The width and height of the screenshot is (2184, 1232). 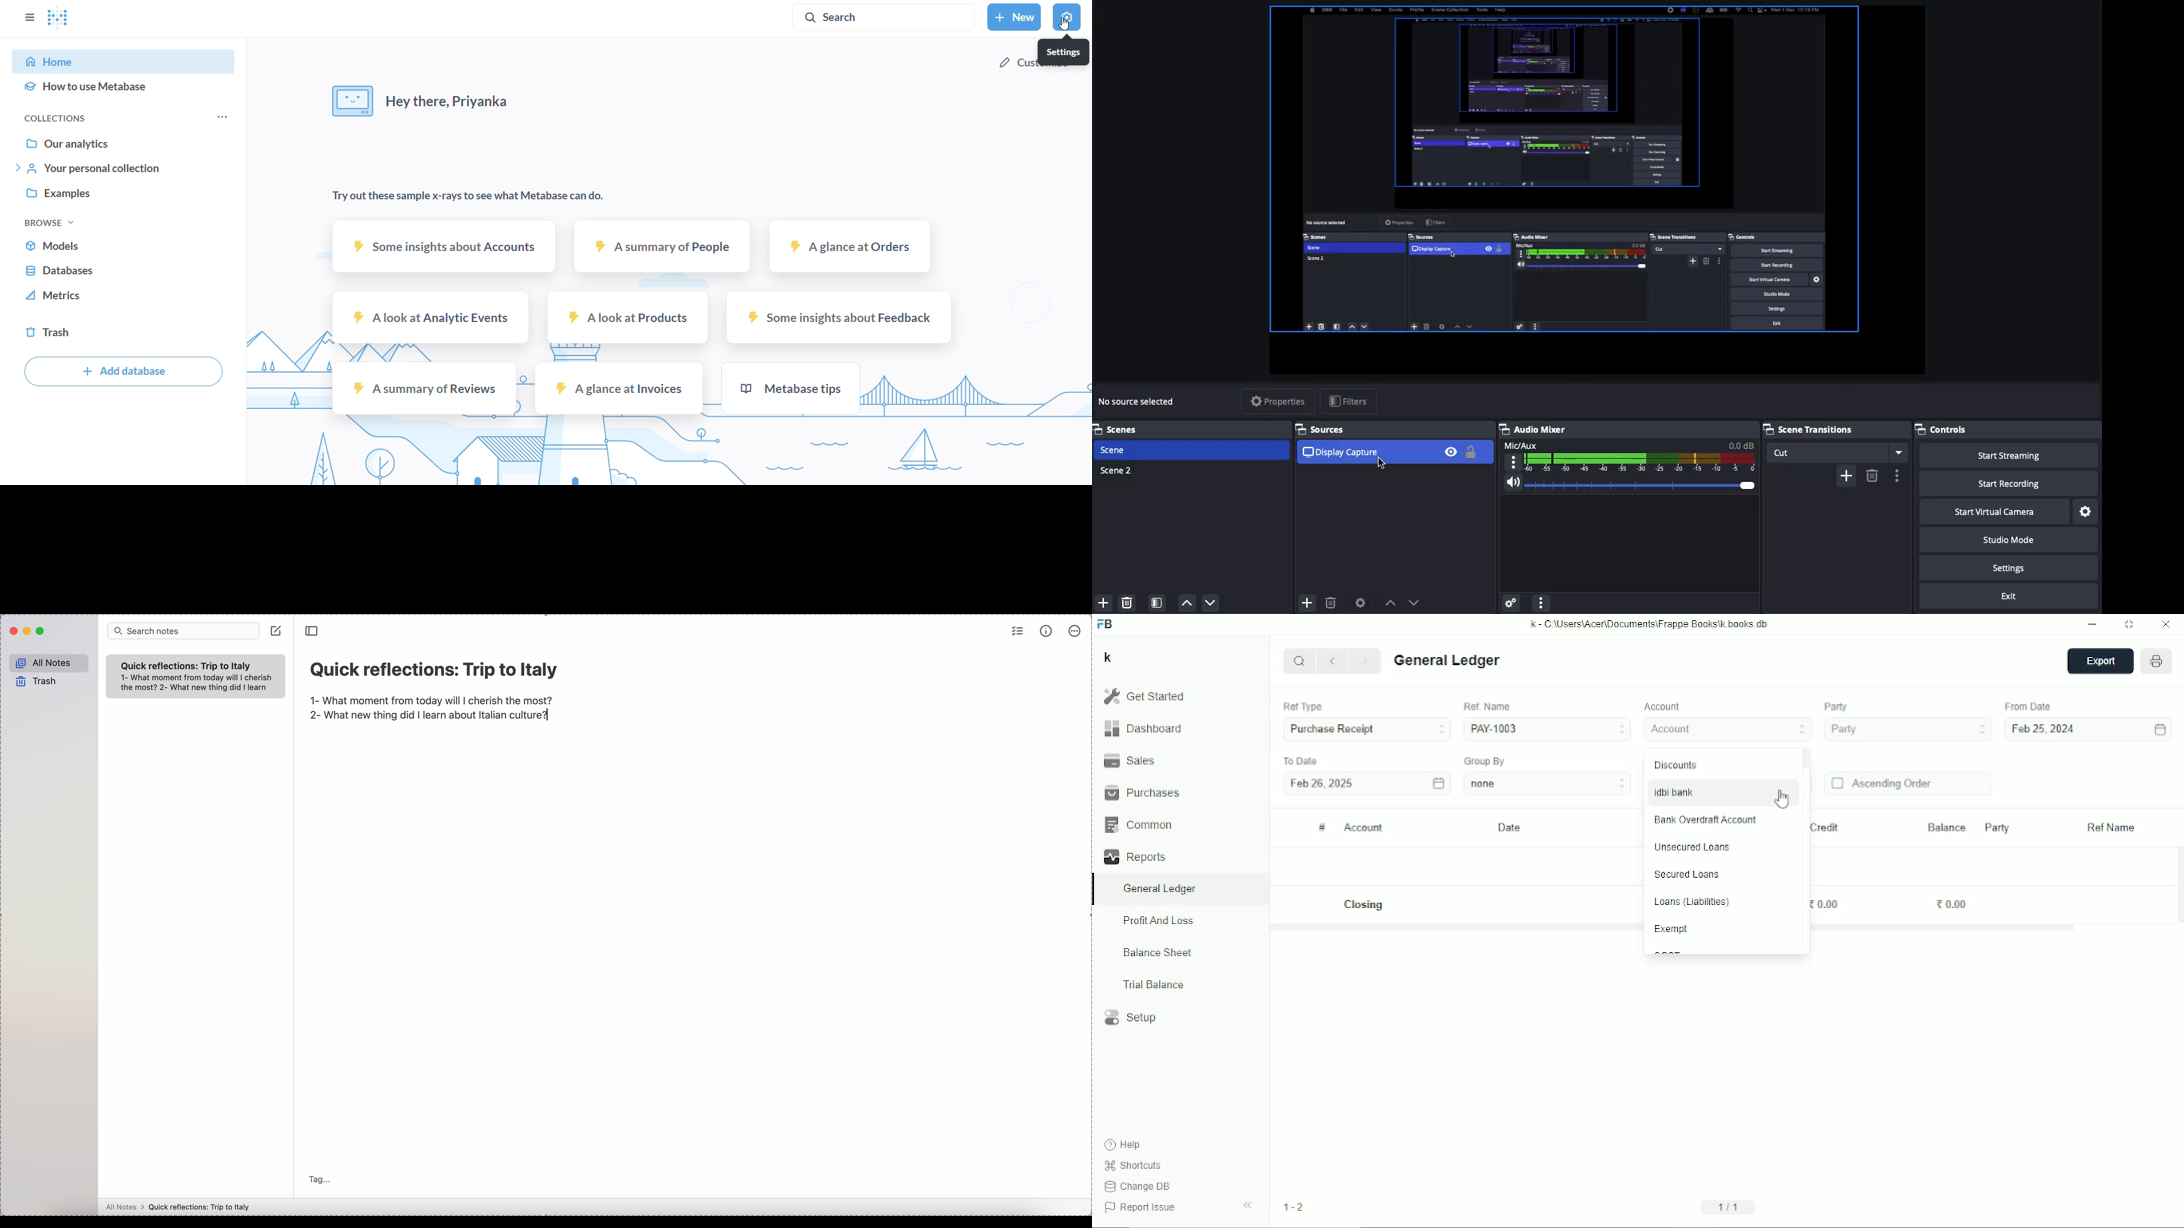 What do you see at coordinates (1686, 875) in the screenshot?
I see `Secured loans` at bounding box center [1686, 875].